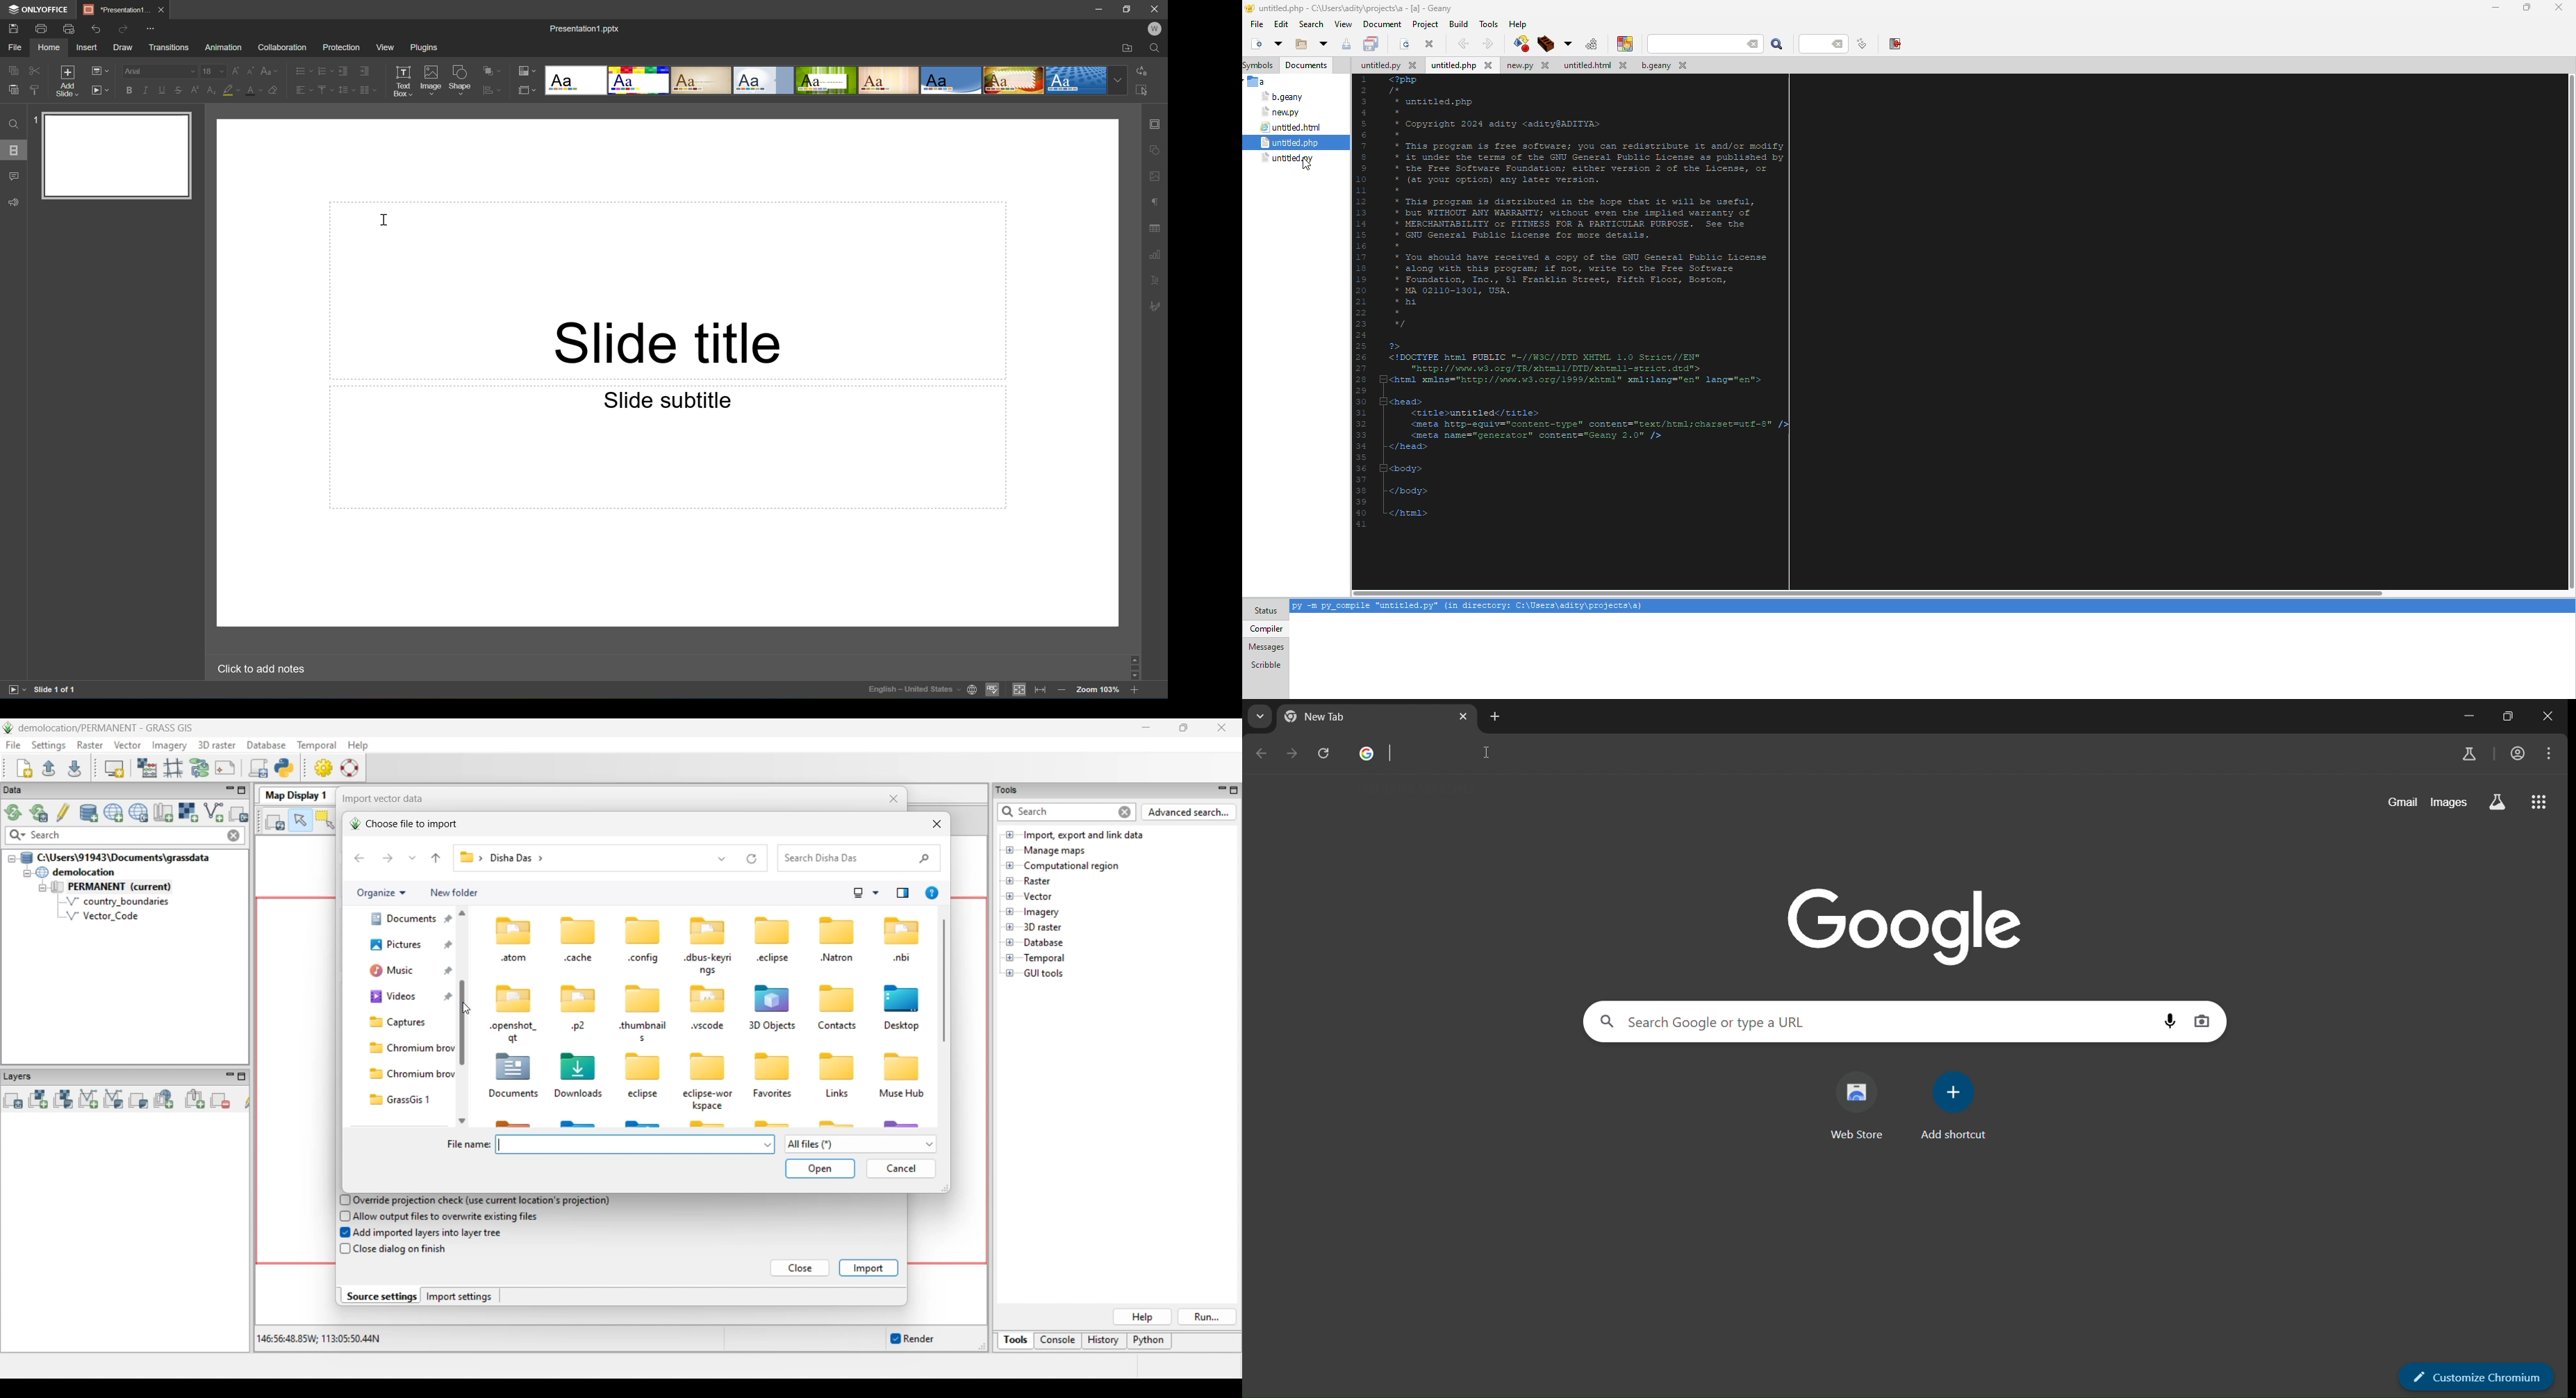 The height and width of the screenshot is (1400, 2576). What do you see at coordinates (275, 89) in the screenshot?
I see `Clear style` at bounding box center [275, 89].